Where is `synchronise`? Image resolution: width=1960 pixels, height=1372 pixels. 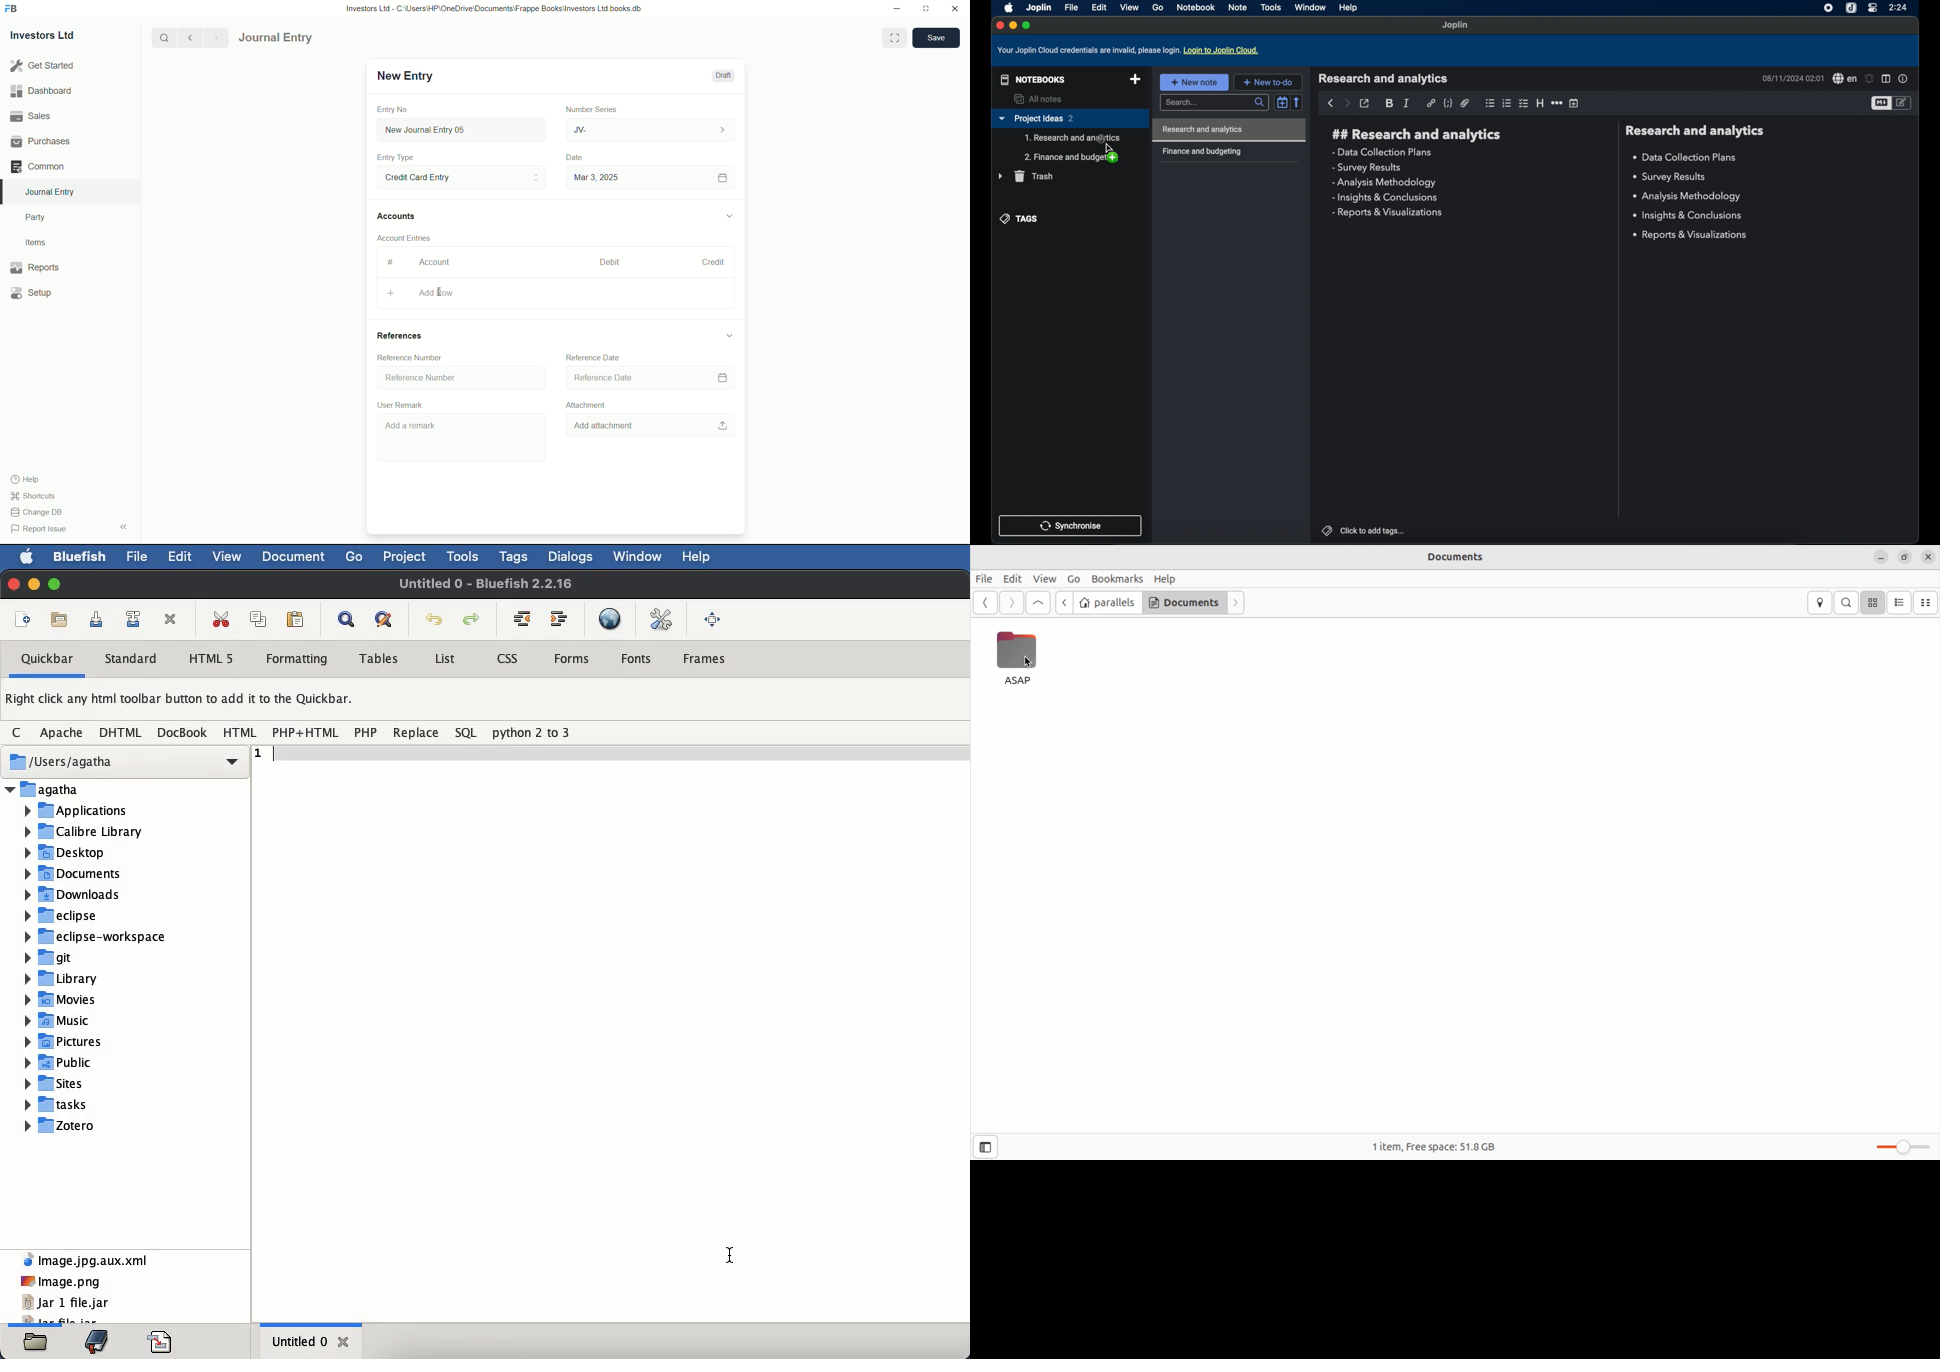 synchronise is located at coordinates (1071, 526).